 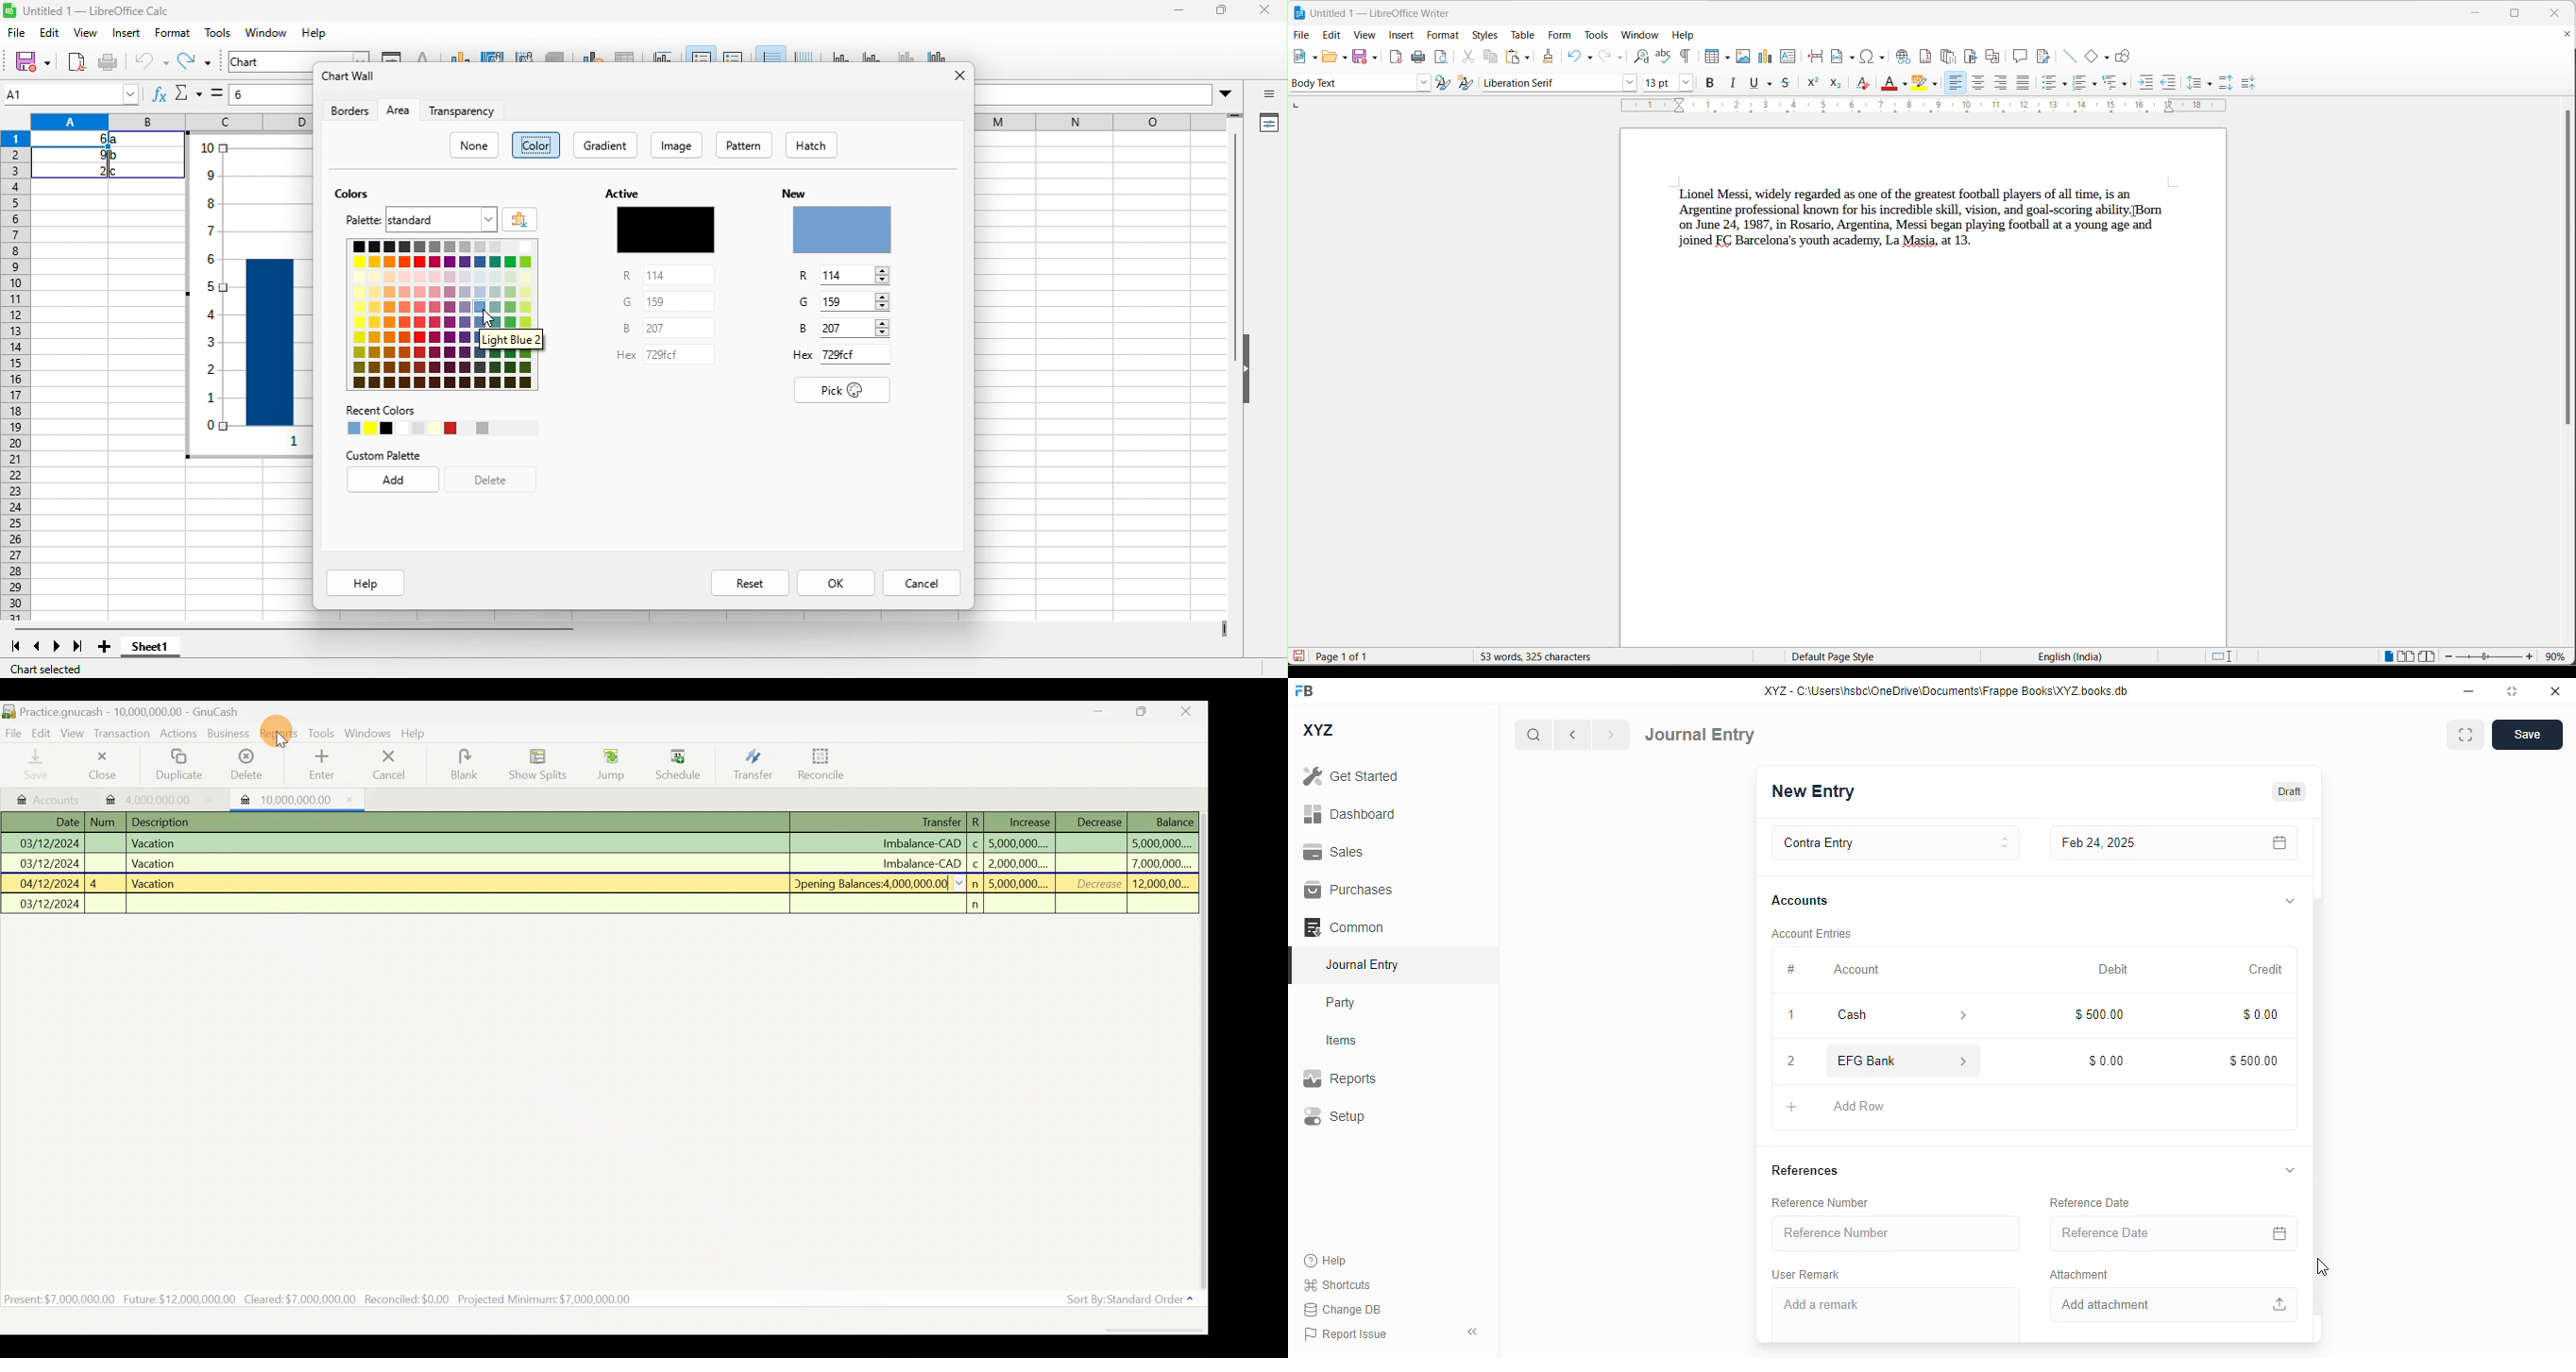 I want to click on Increase, so click(x=1031, y=822).